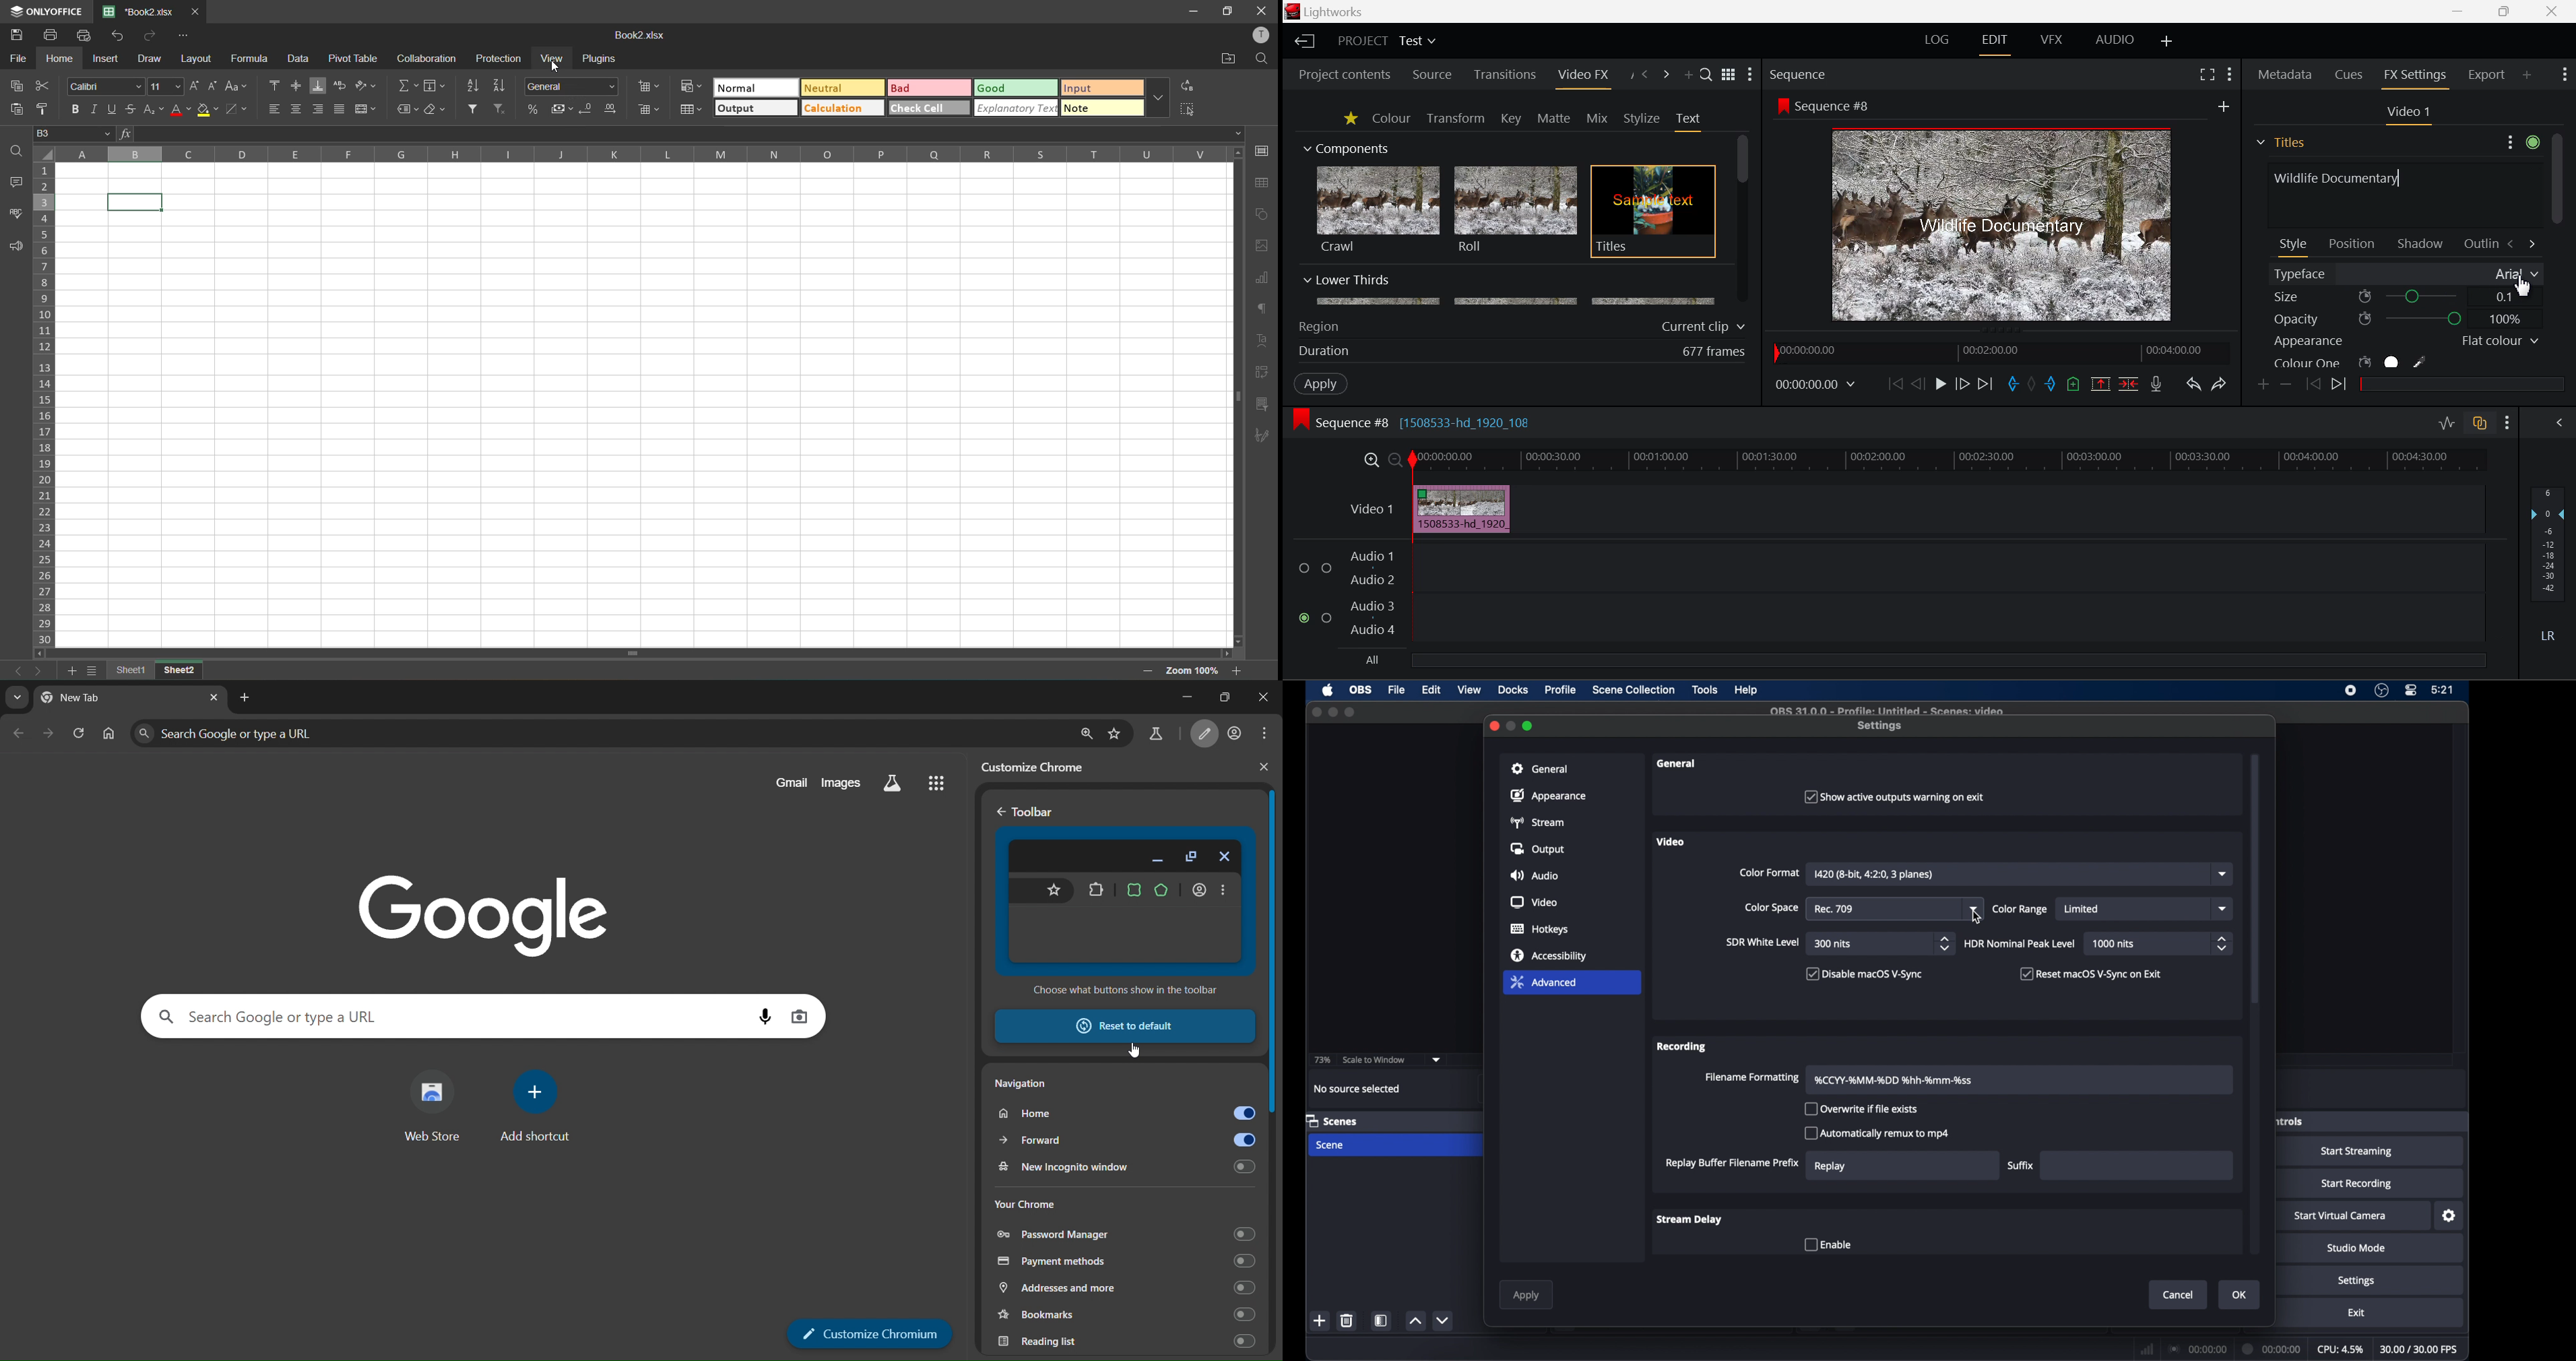  Describe the element at coordinates (1361, 690) in the screenshot. I see `ob` at that location.